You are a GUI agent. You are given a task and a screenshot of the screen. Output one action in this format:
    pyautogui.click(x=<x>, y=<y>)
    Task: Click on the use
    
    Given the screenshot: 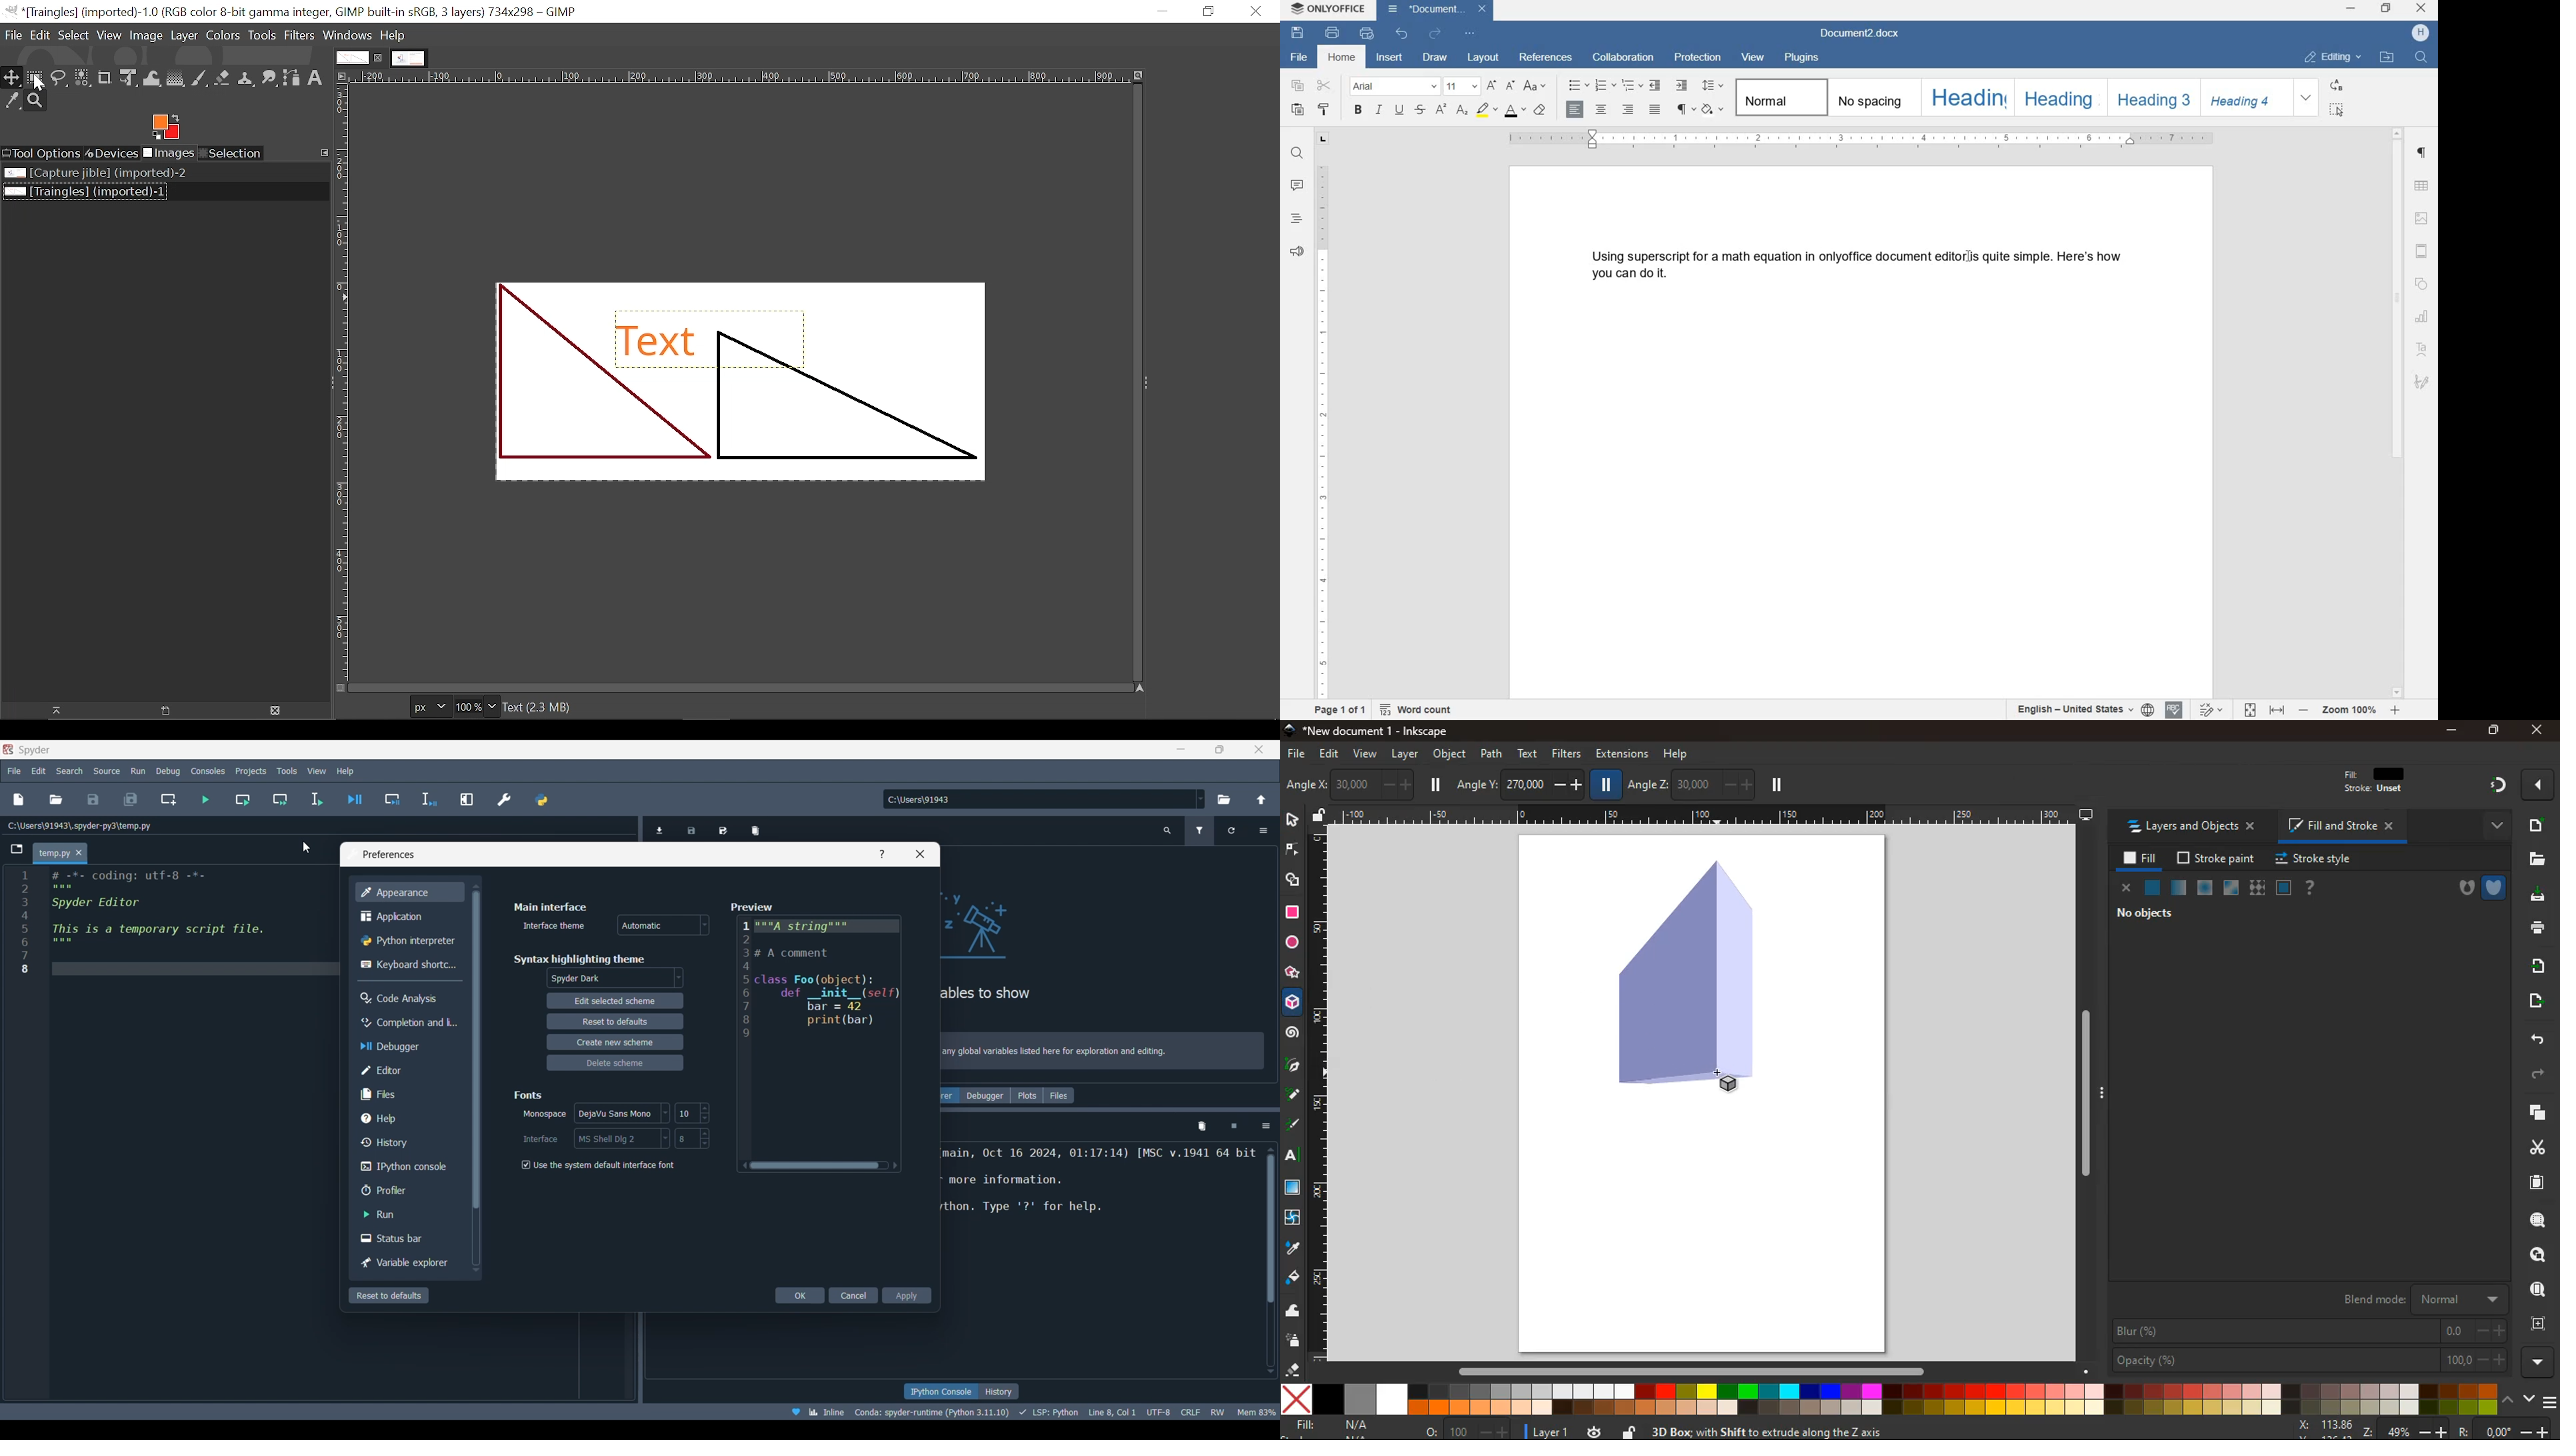 What is the action you would take?
    pyautogui.click(x=2532, y=1291)
    